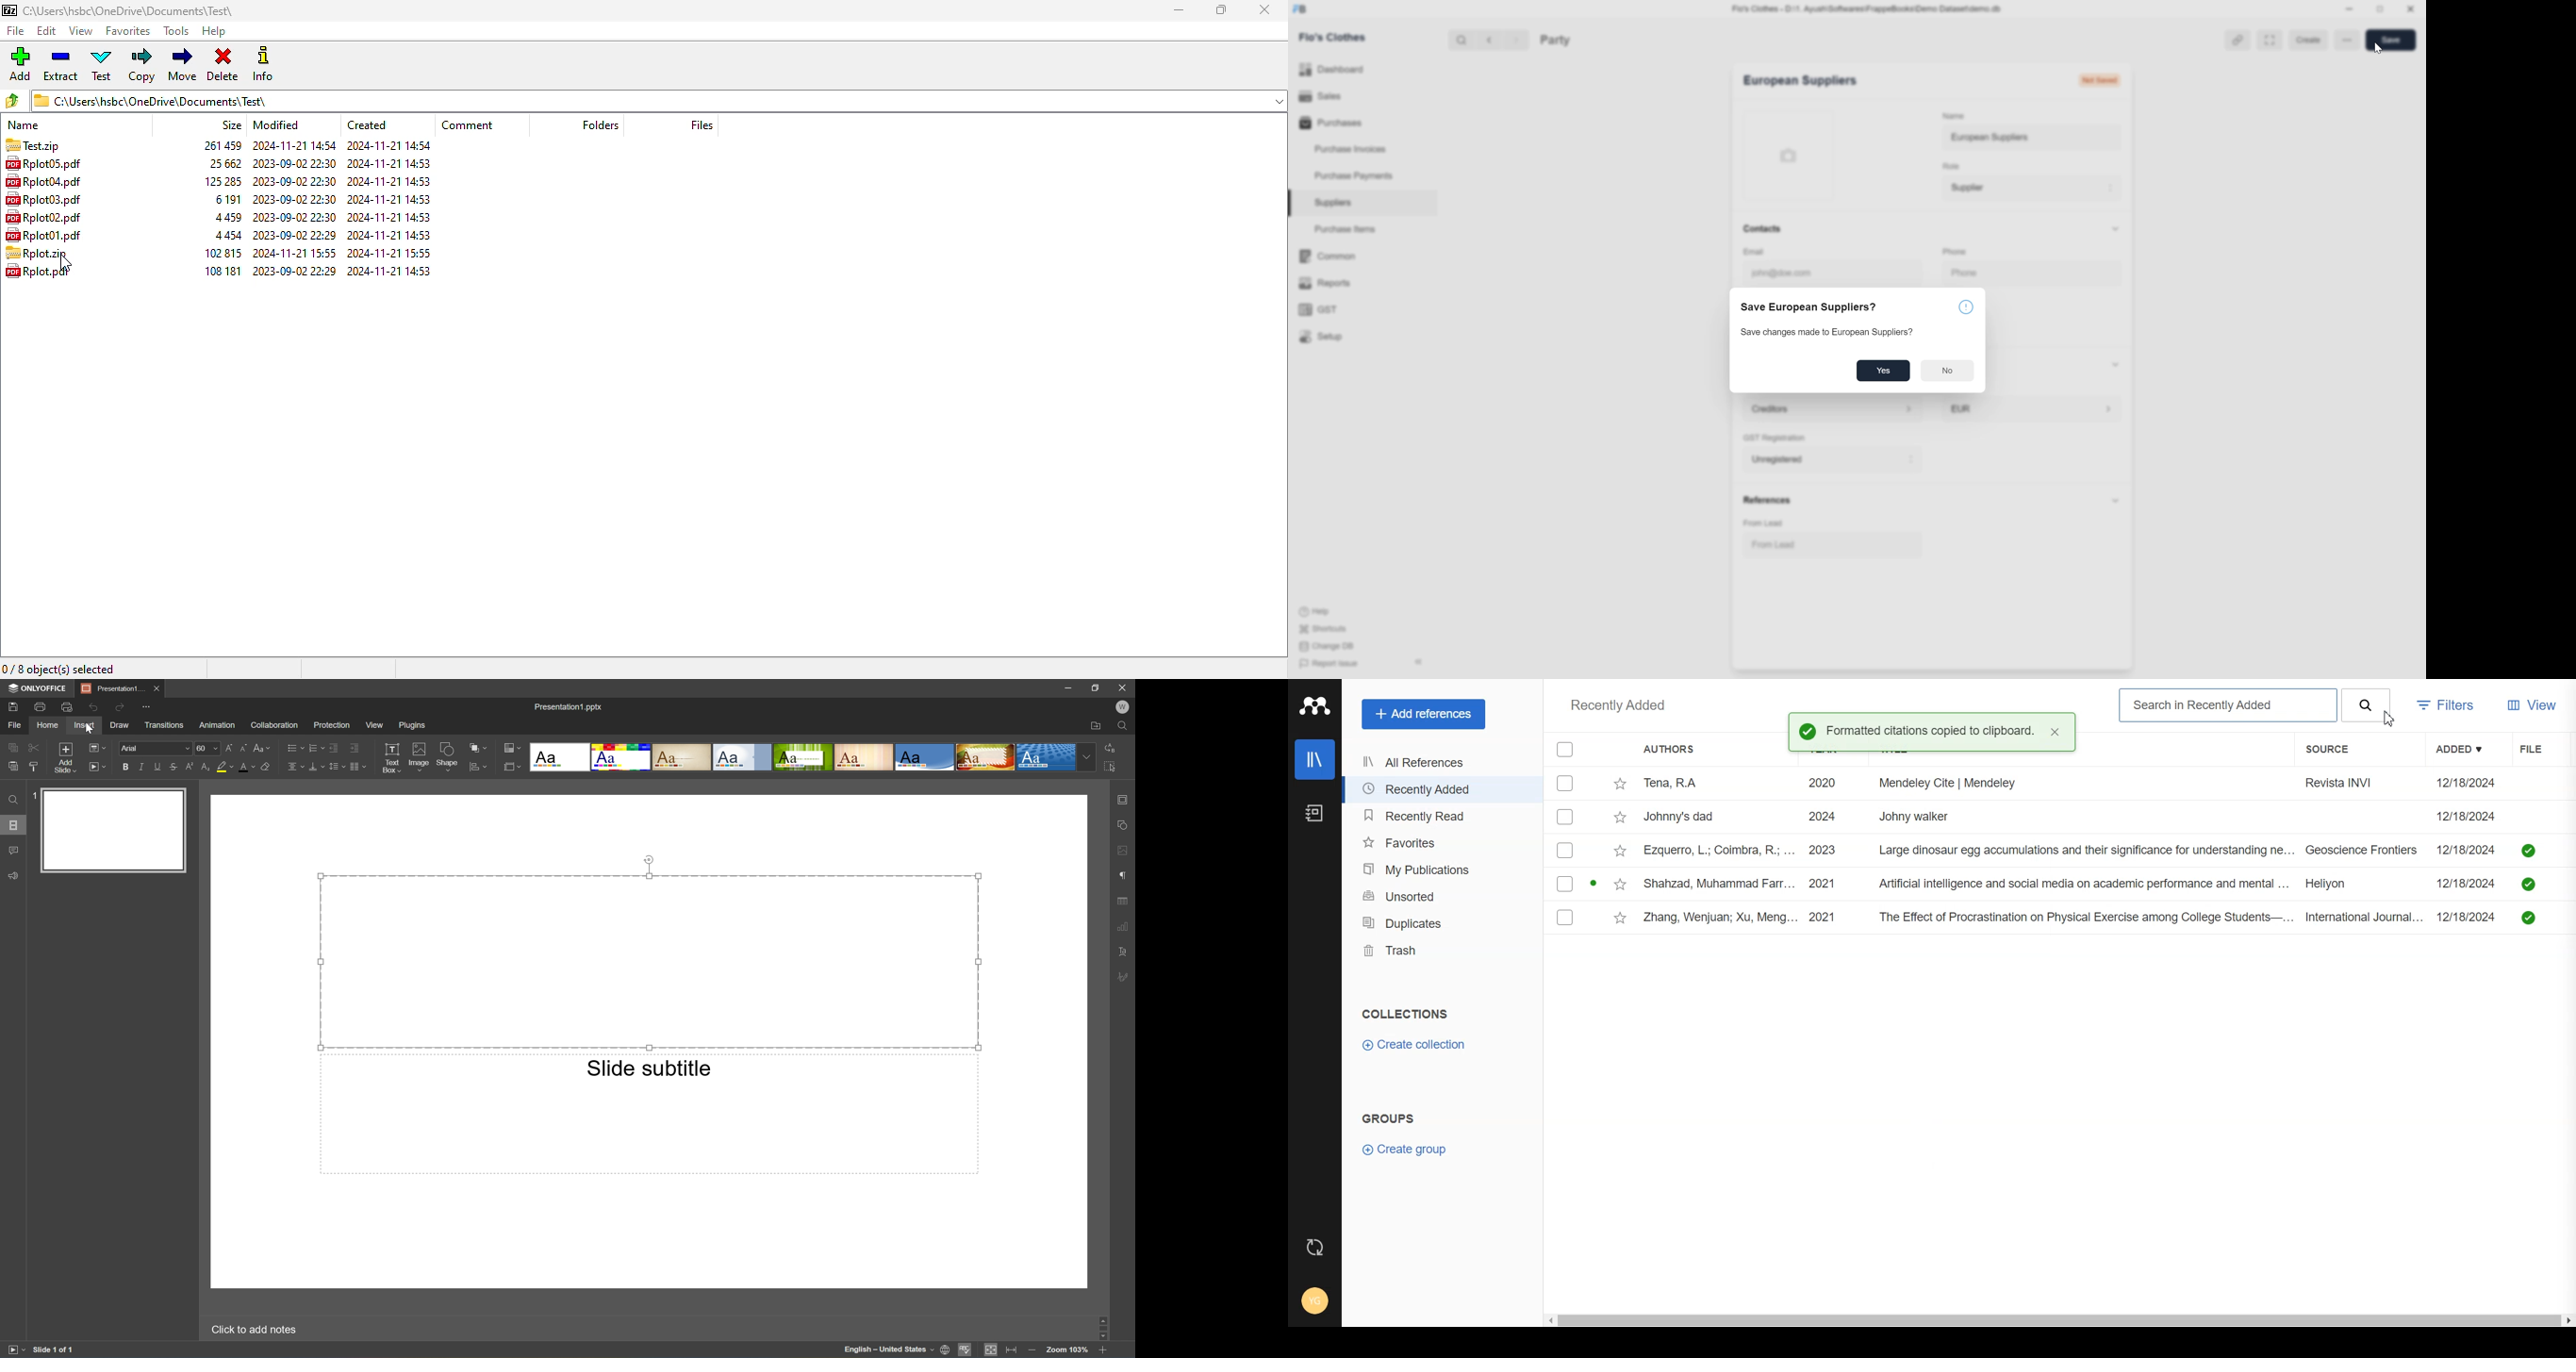  I want to click on close, so click(1266, 9).